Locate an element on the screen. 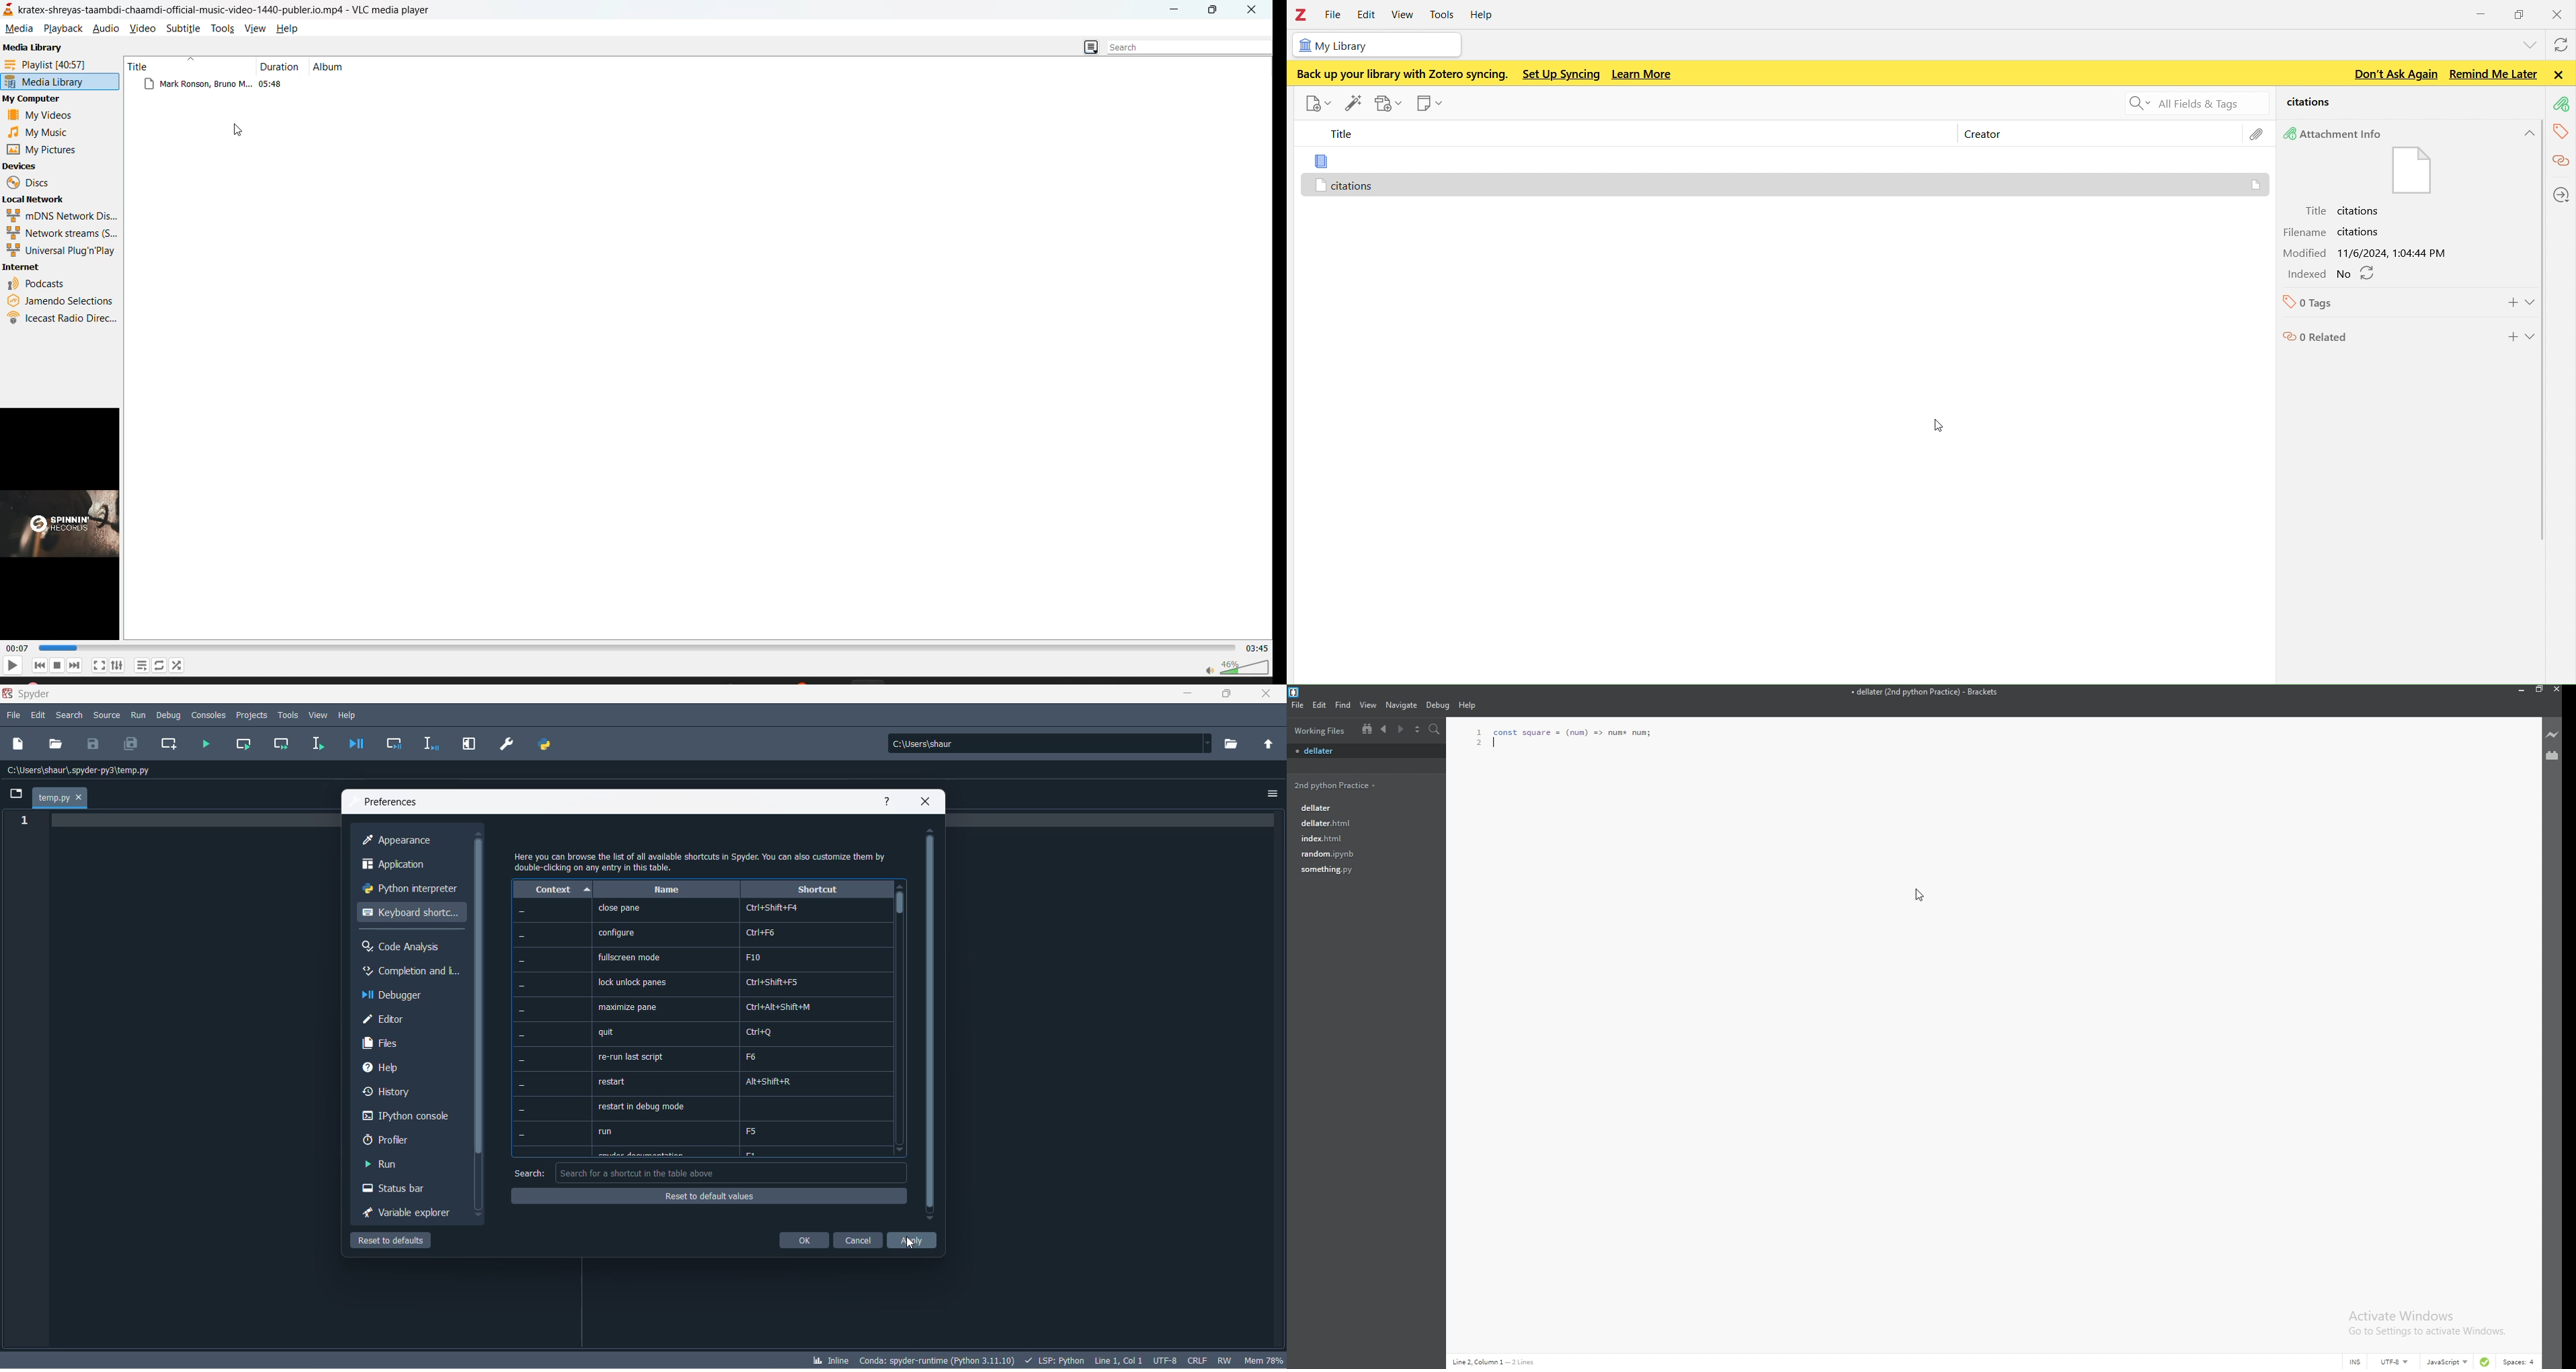 The image size is (2576, 1372). new dile is located at coordinates (19, 743).